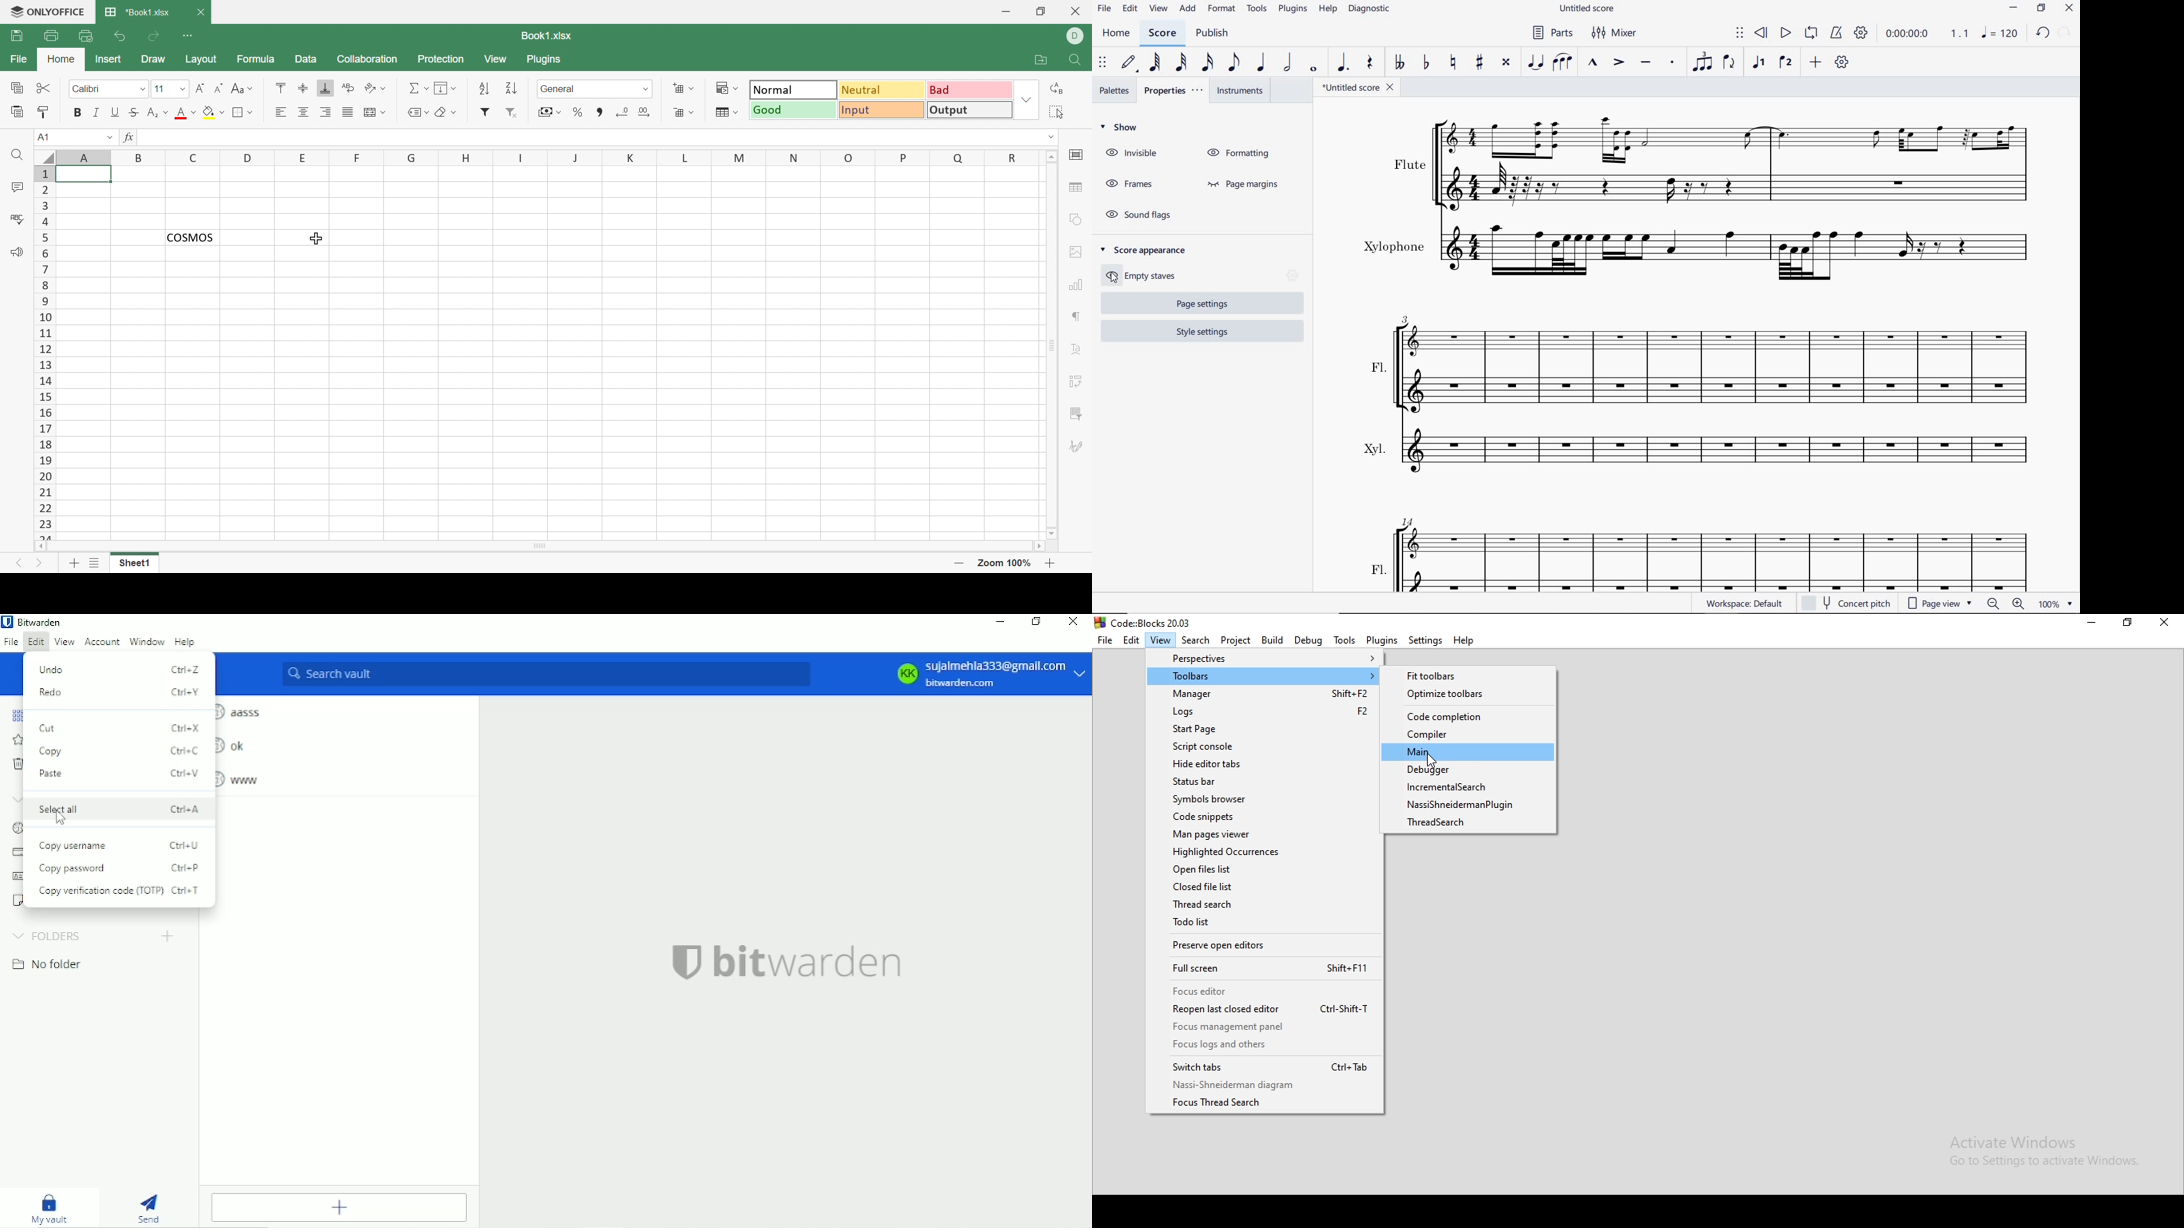 The width and height of the screenshot is (2184, 1232). I want to click on HOME, so click(1117, 34).